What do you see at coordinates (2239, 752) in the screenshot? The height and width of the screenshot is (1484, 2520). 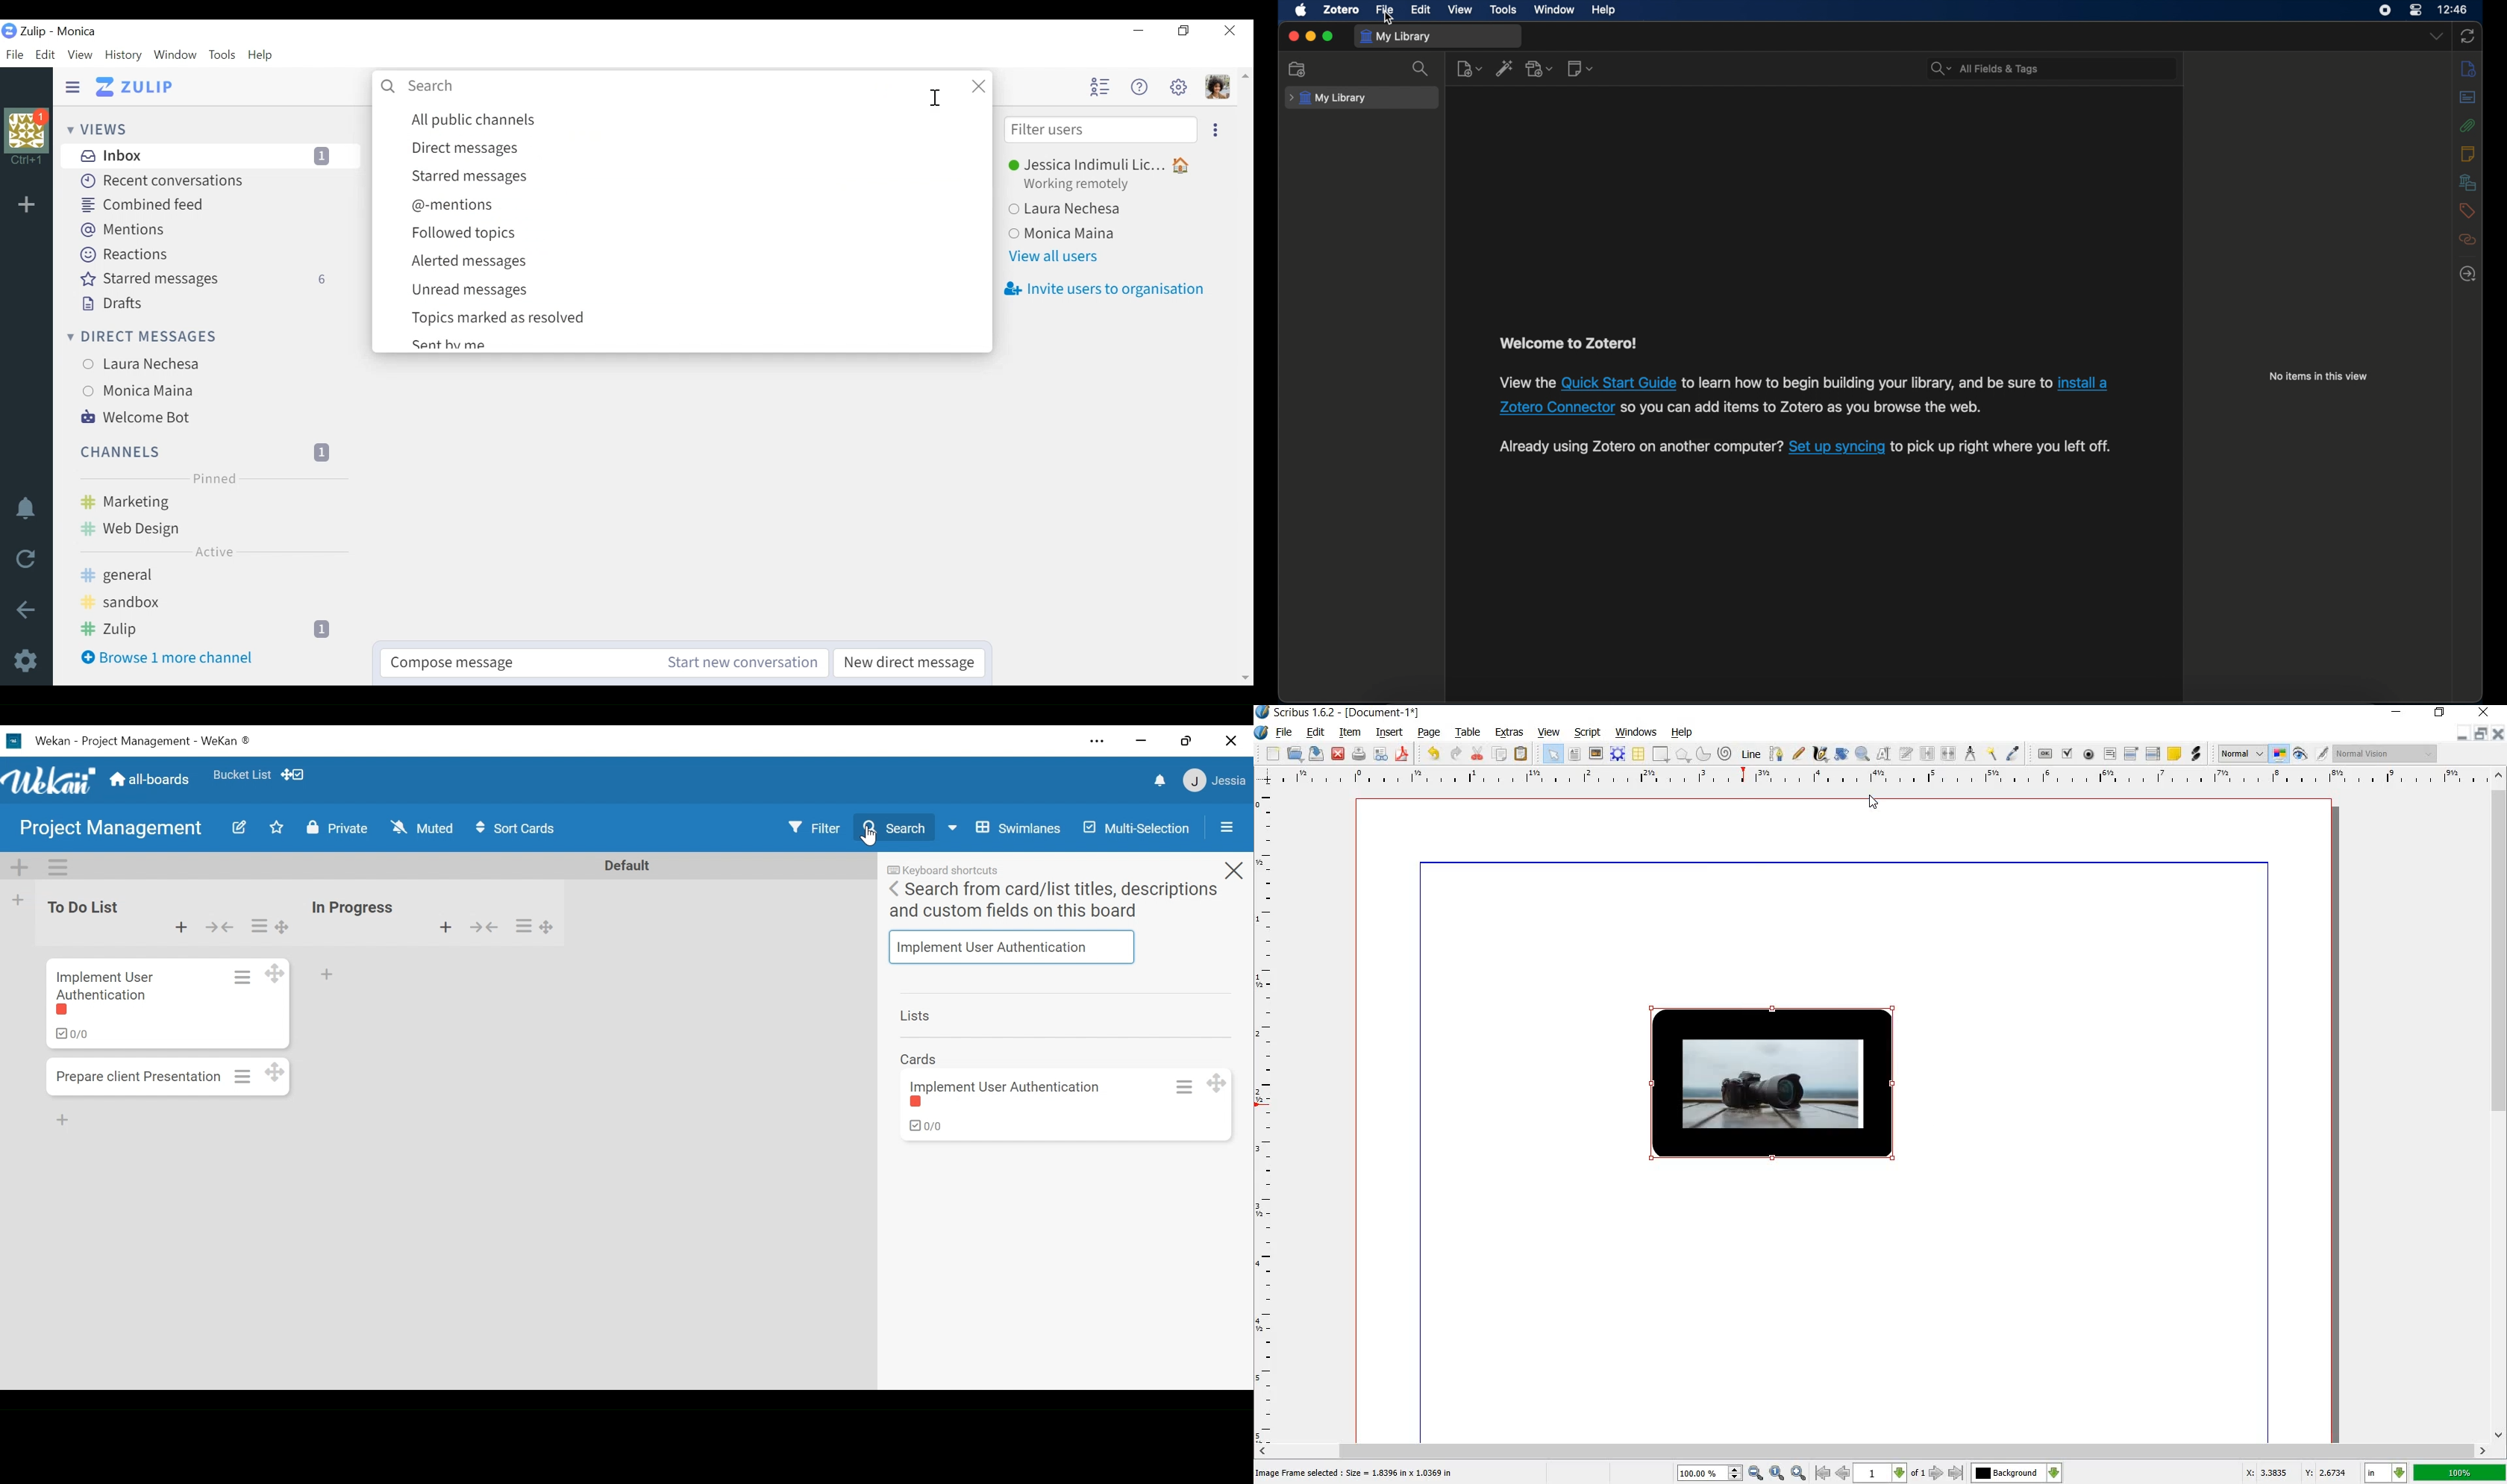 I see `select the image preview quality` at bounding box center [2239, 752].